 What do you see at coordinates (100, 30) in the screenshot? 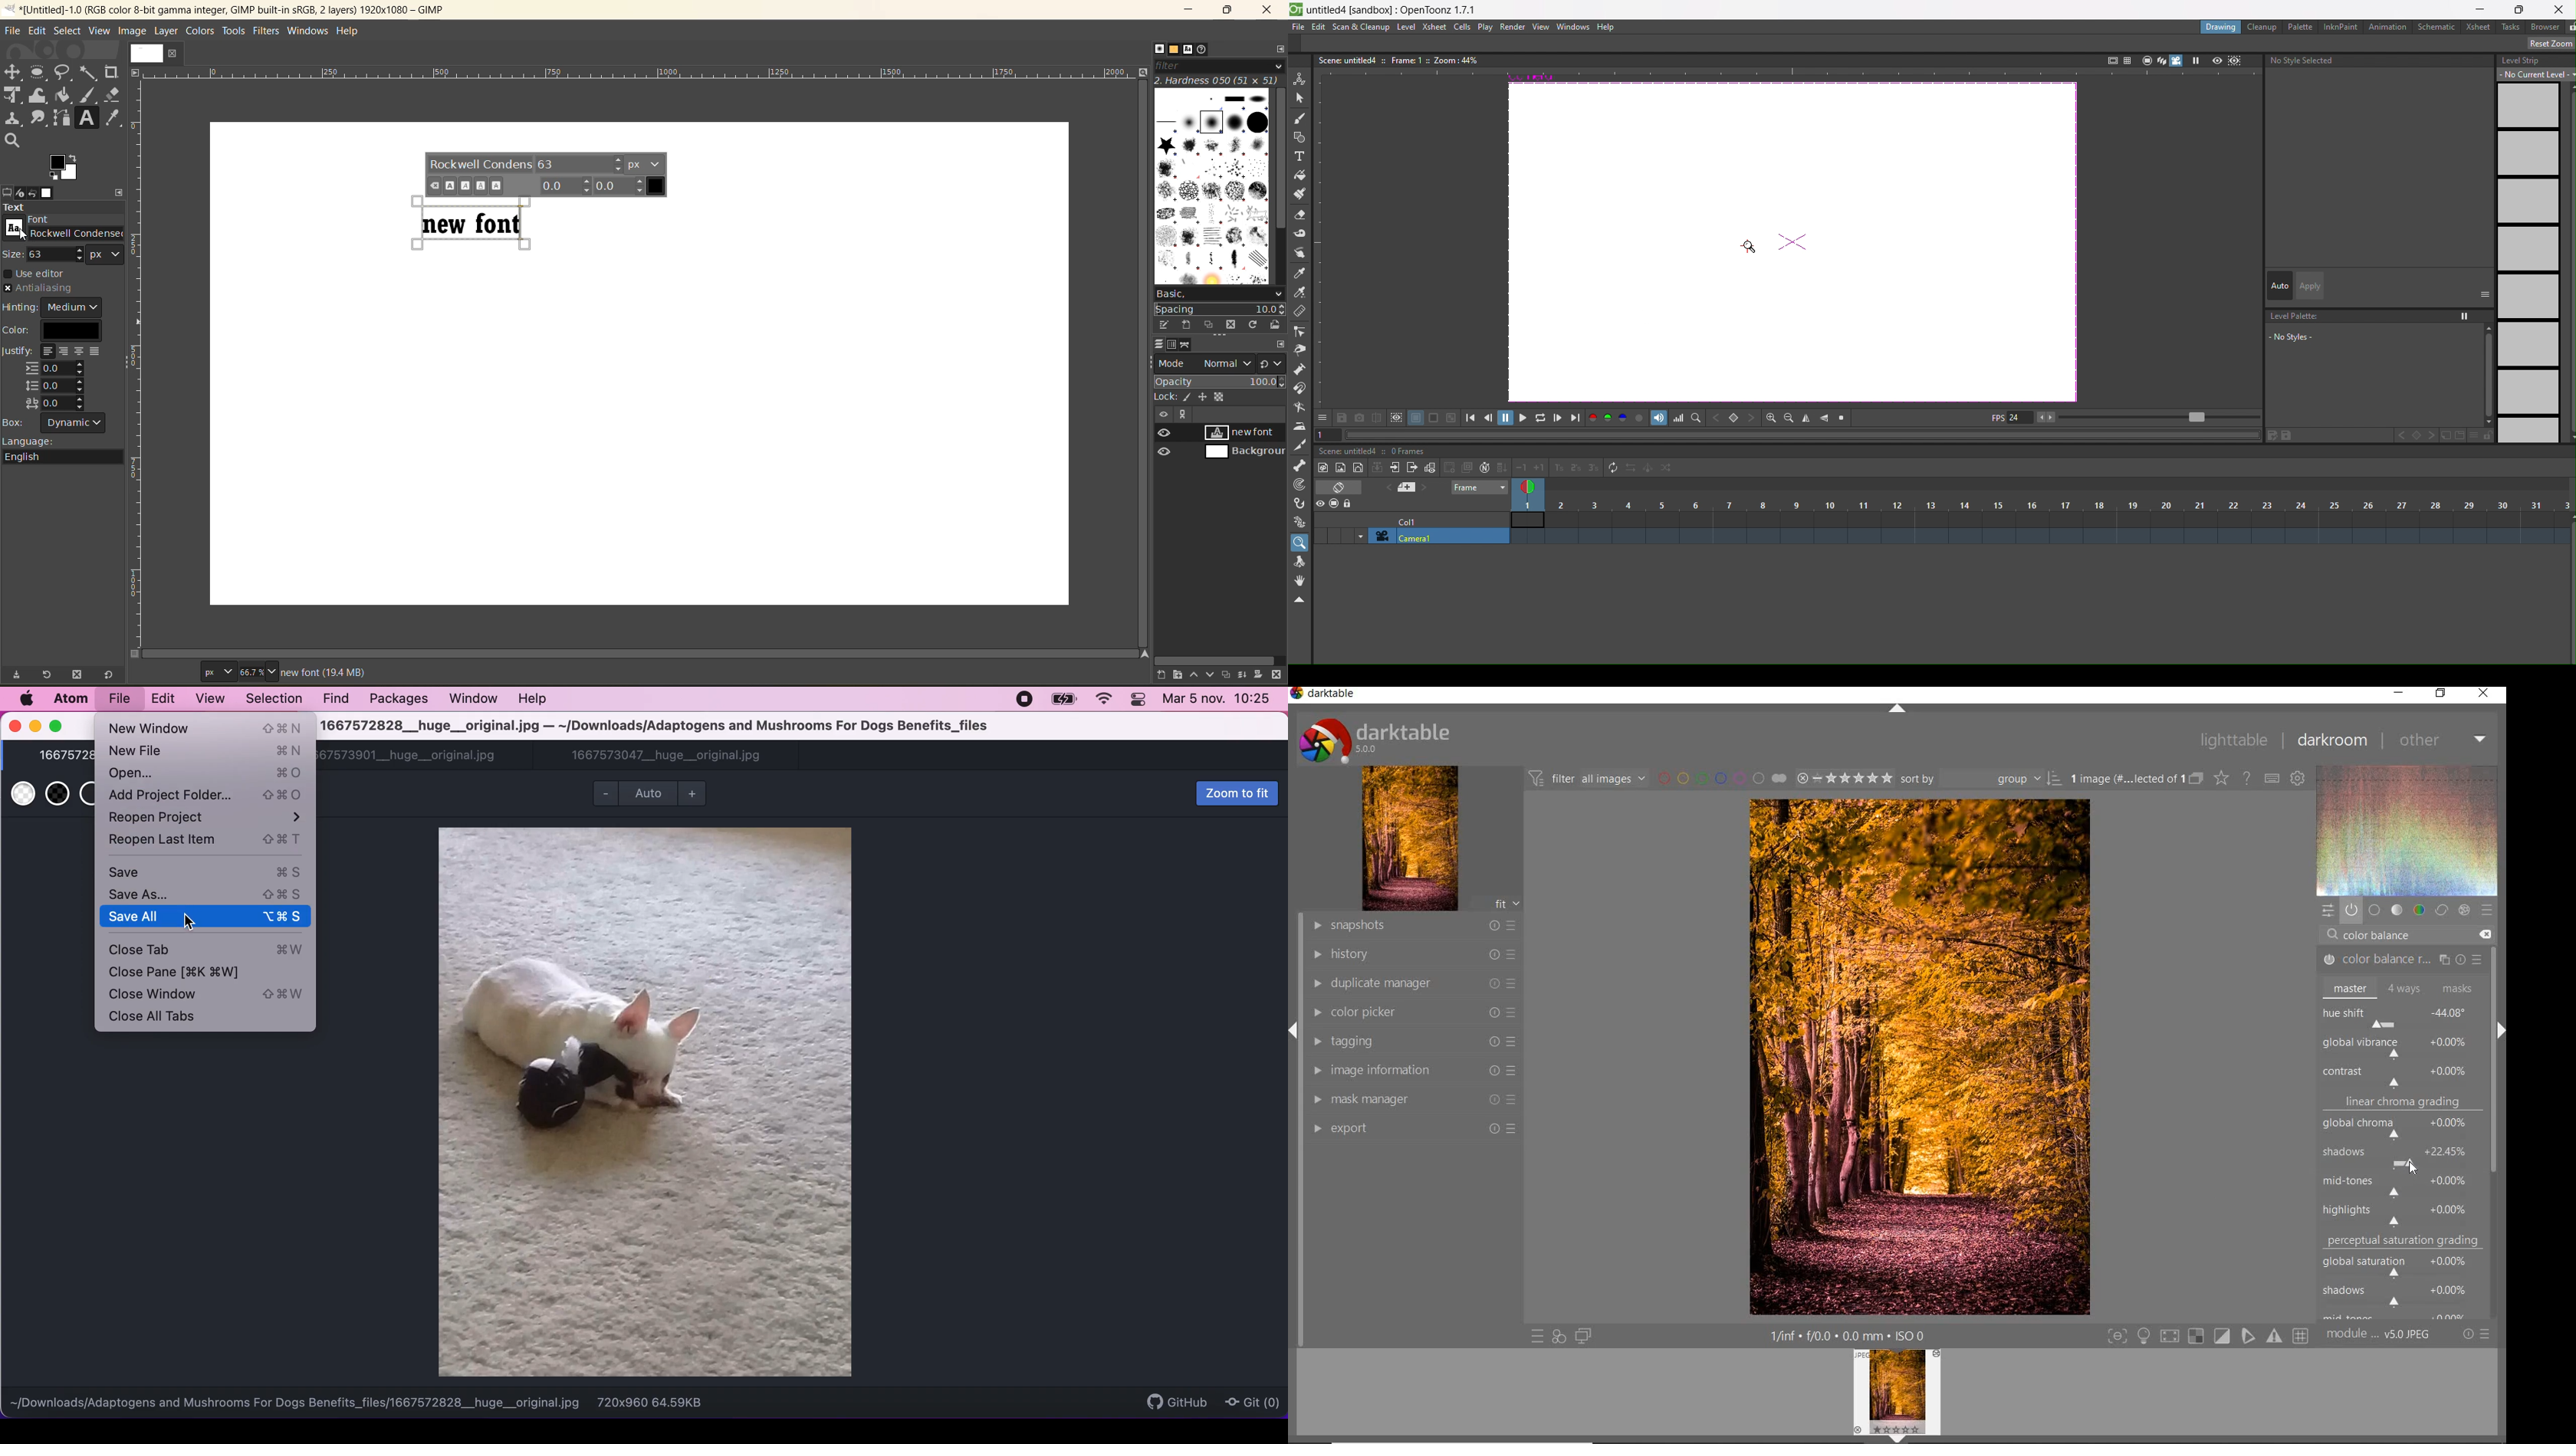
I see `view` at bounding box center [100, 30].